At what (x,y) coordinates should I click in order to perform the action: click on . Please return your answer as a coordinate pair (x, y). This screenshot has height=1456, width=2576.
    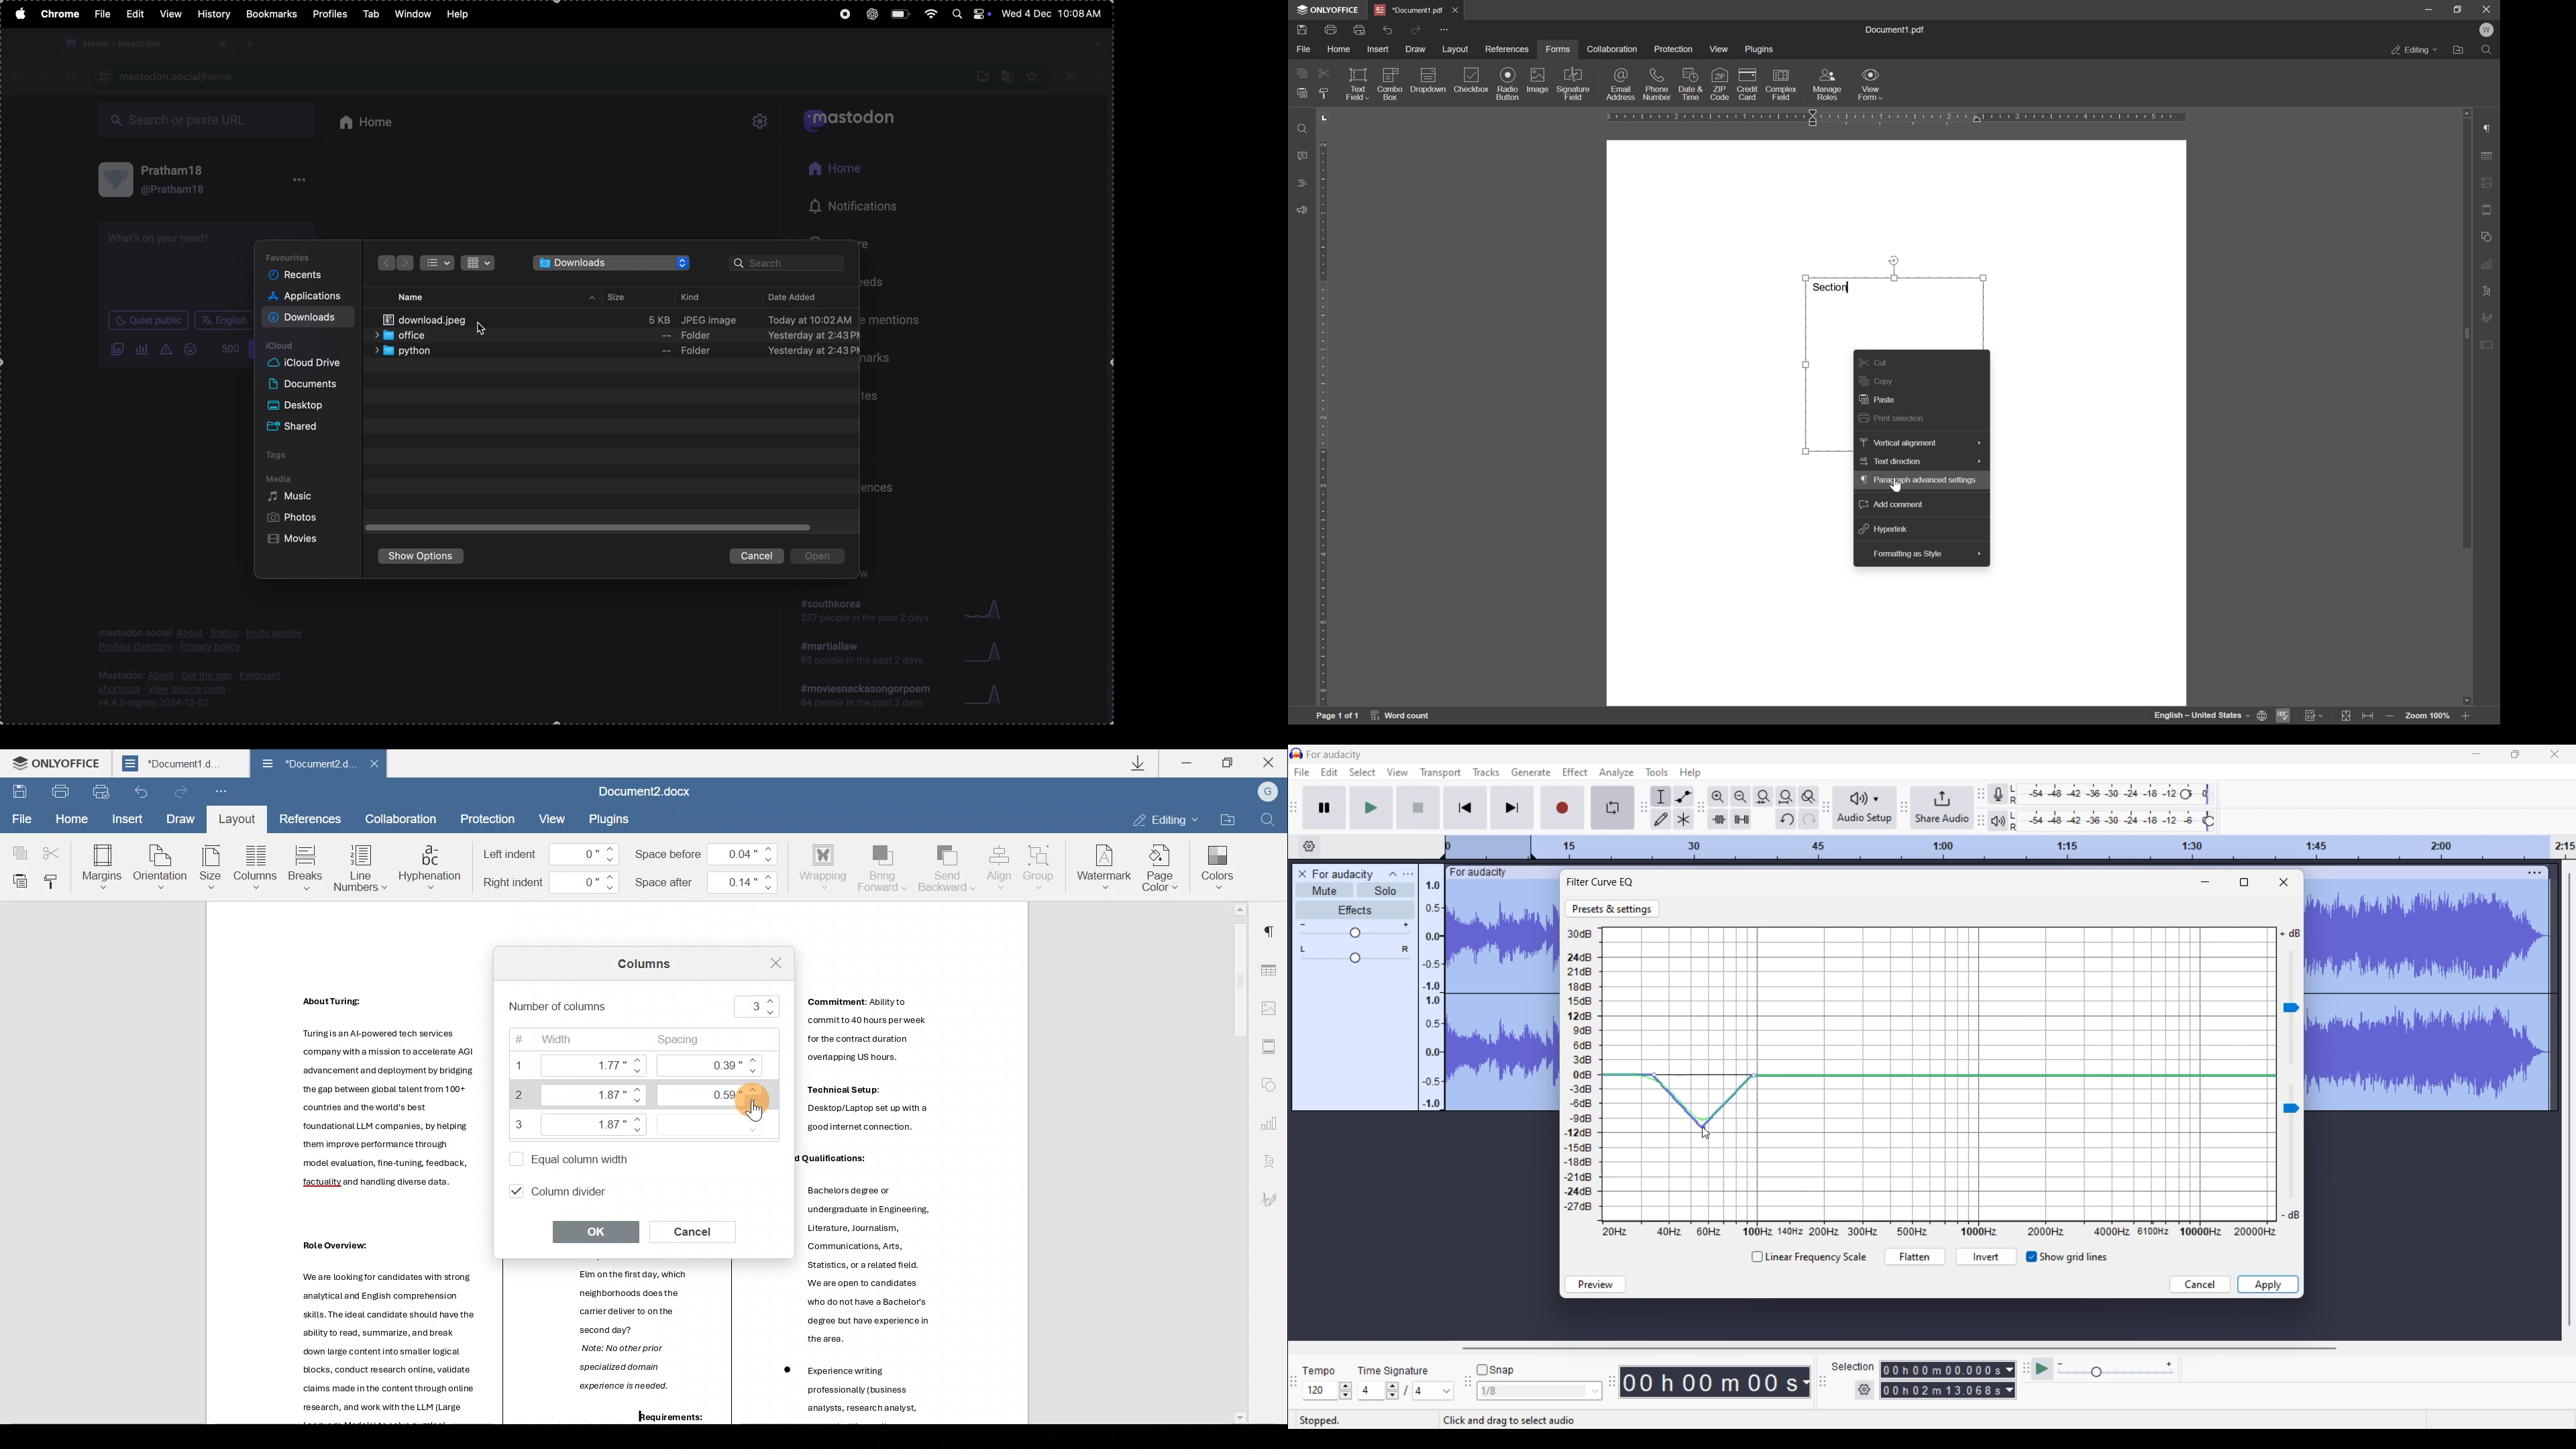
    Looking at the image, I should click on (865, 1112).